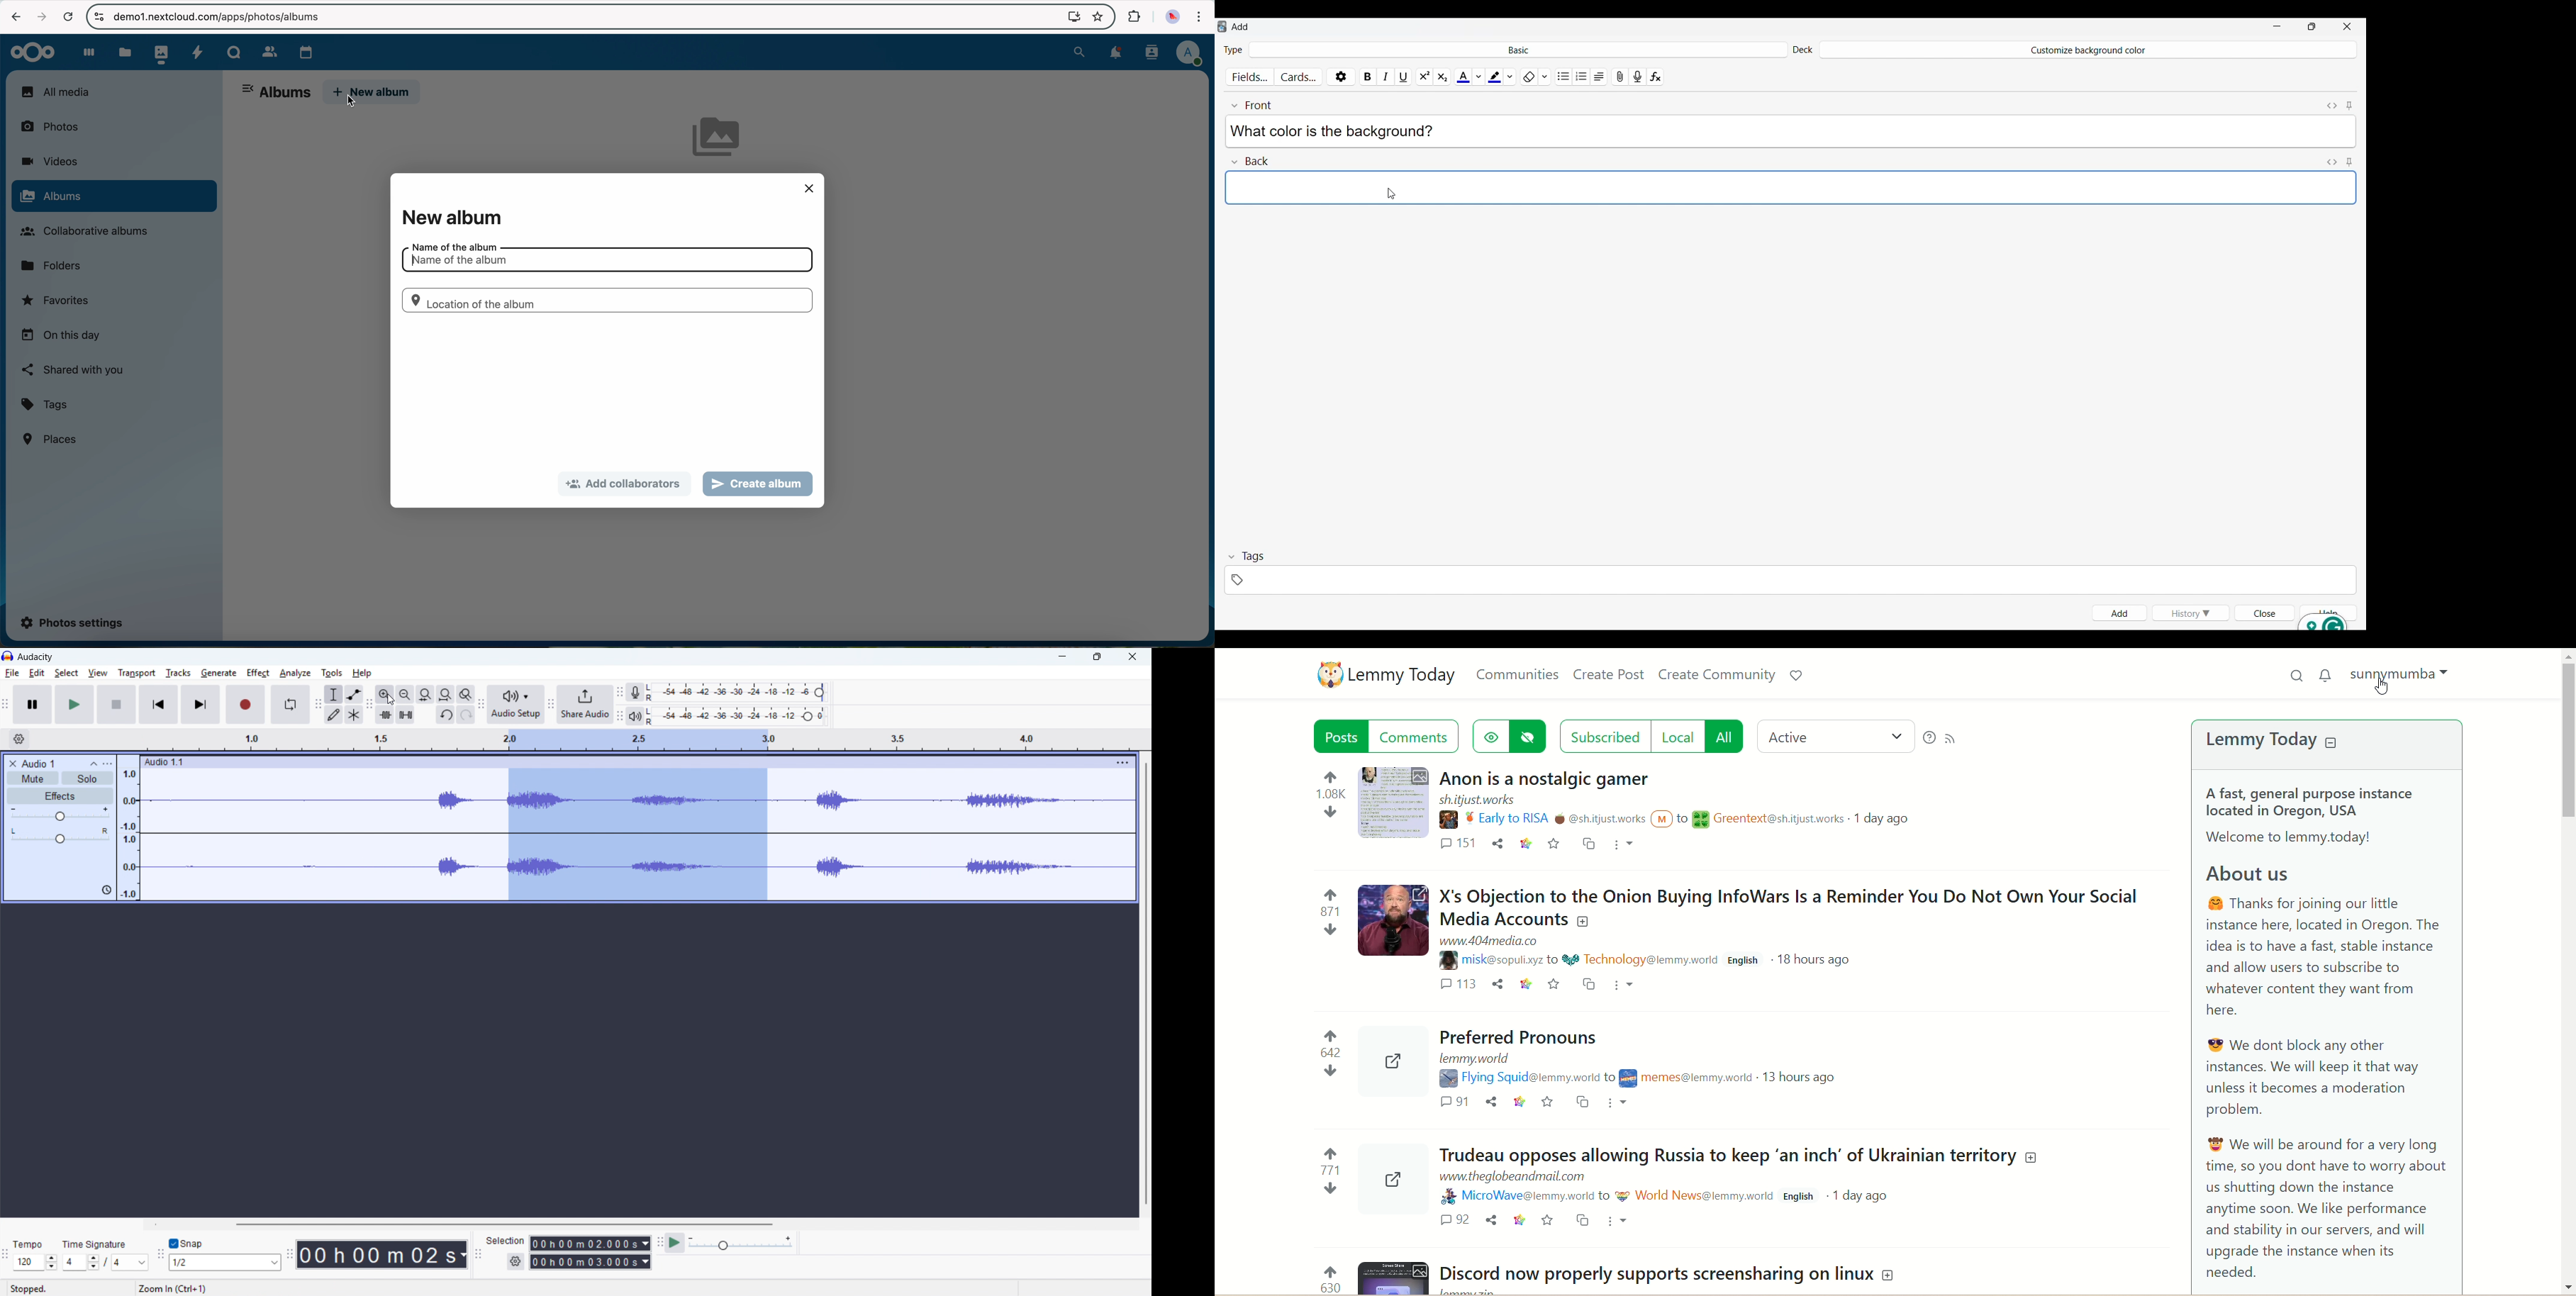 This screenshot has height=1316, width=2576. Describe the element at coordinates (1145, 992) in the screenshot. I see `Vertical scroll bar` at that location.